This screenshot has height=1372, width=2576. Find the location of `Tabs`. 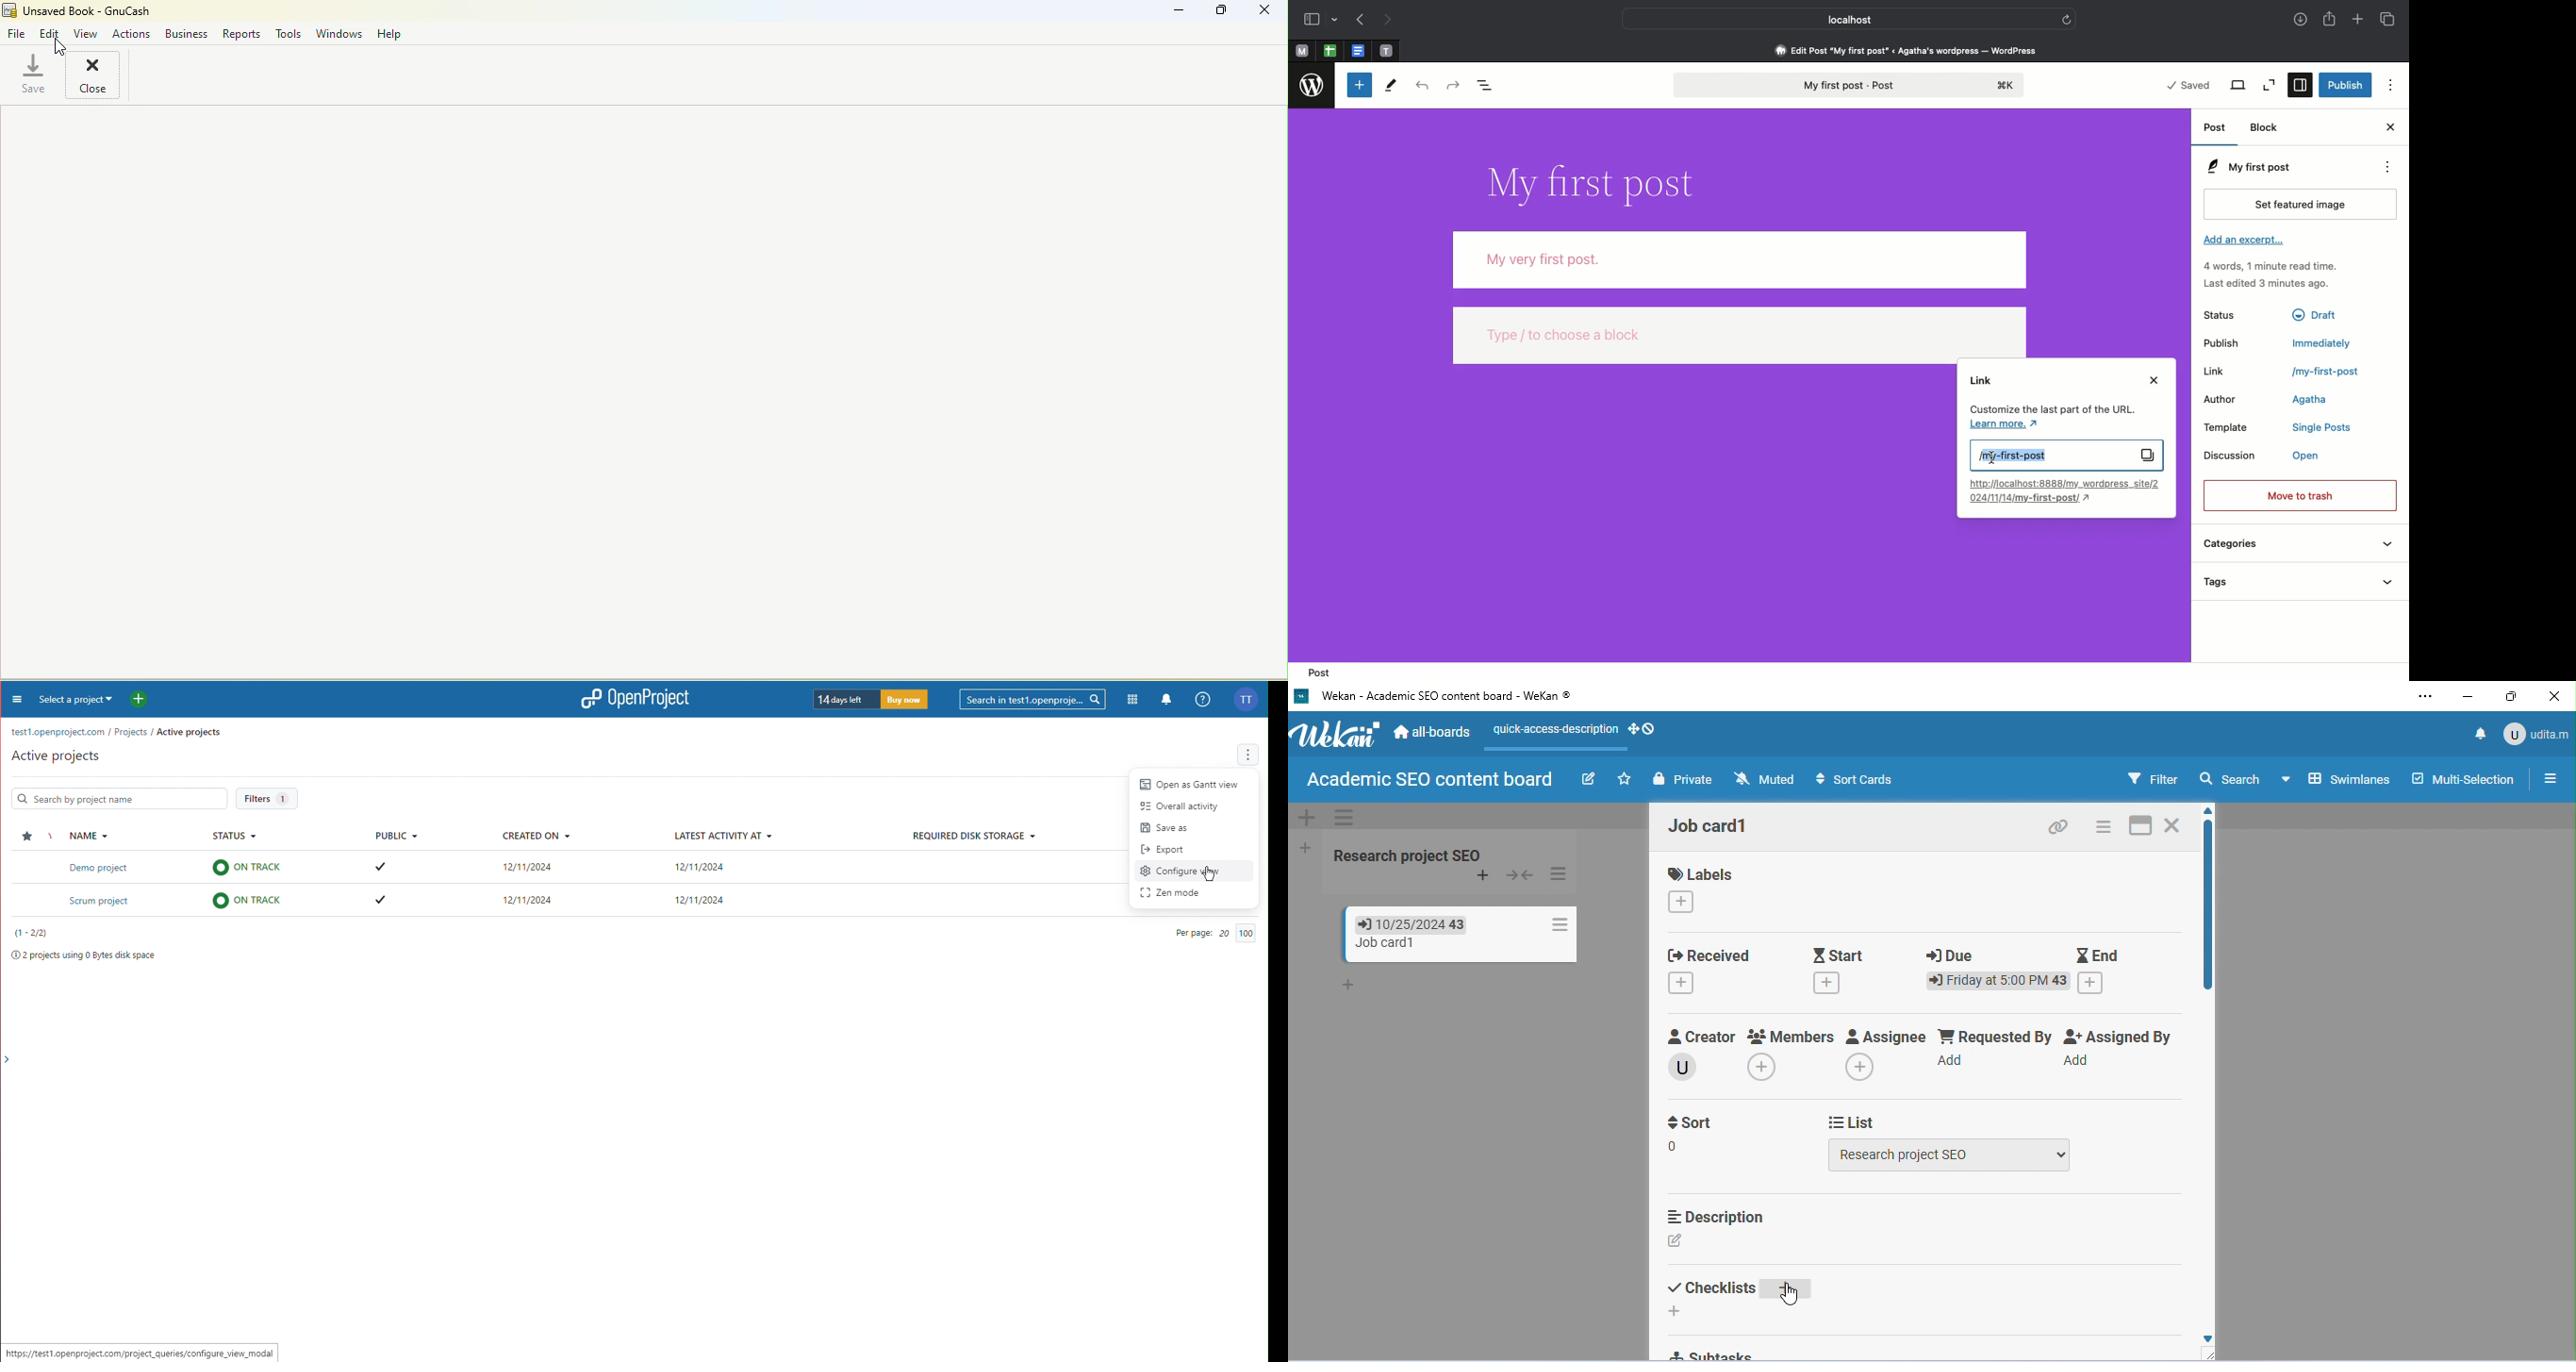

Tabs is located at coordinates (2390, 19).